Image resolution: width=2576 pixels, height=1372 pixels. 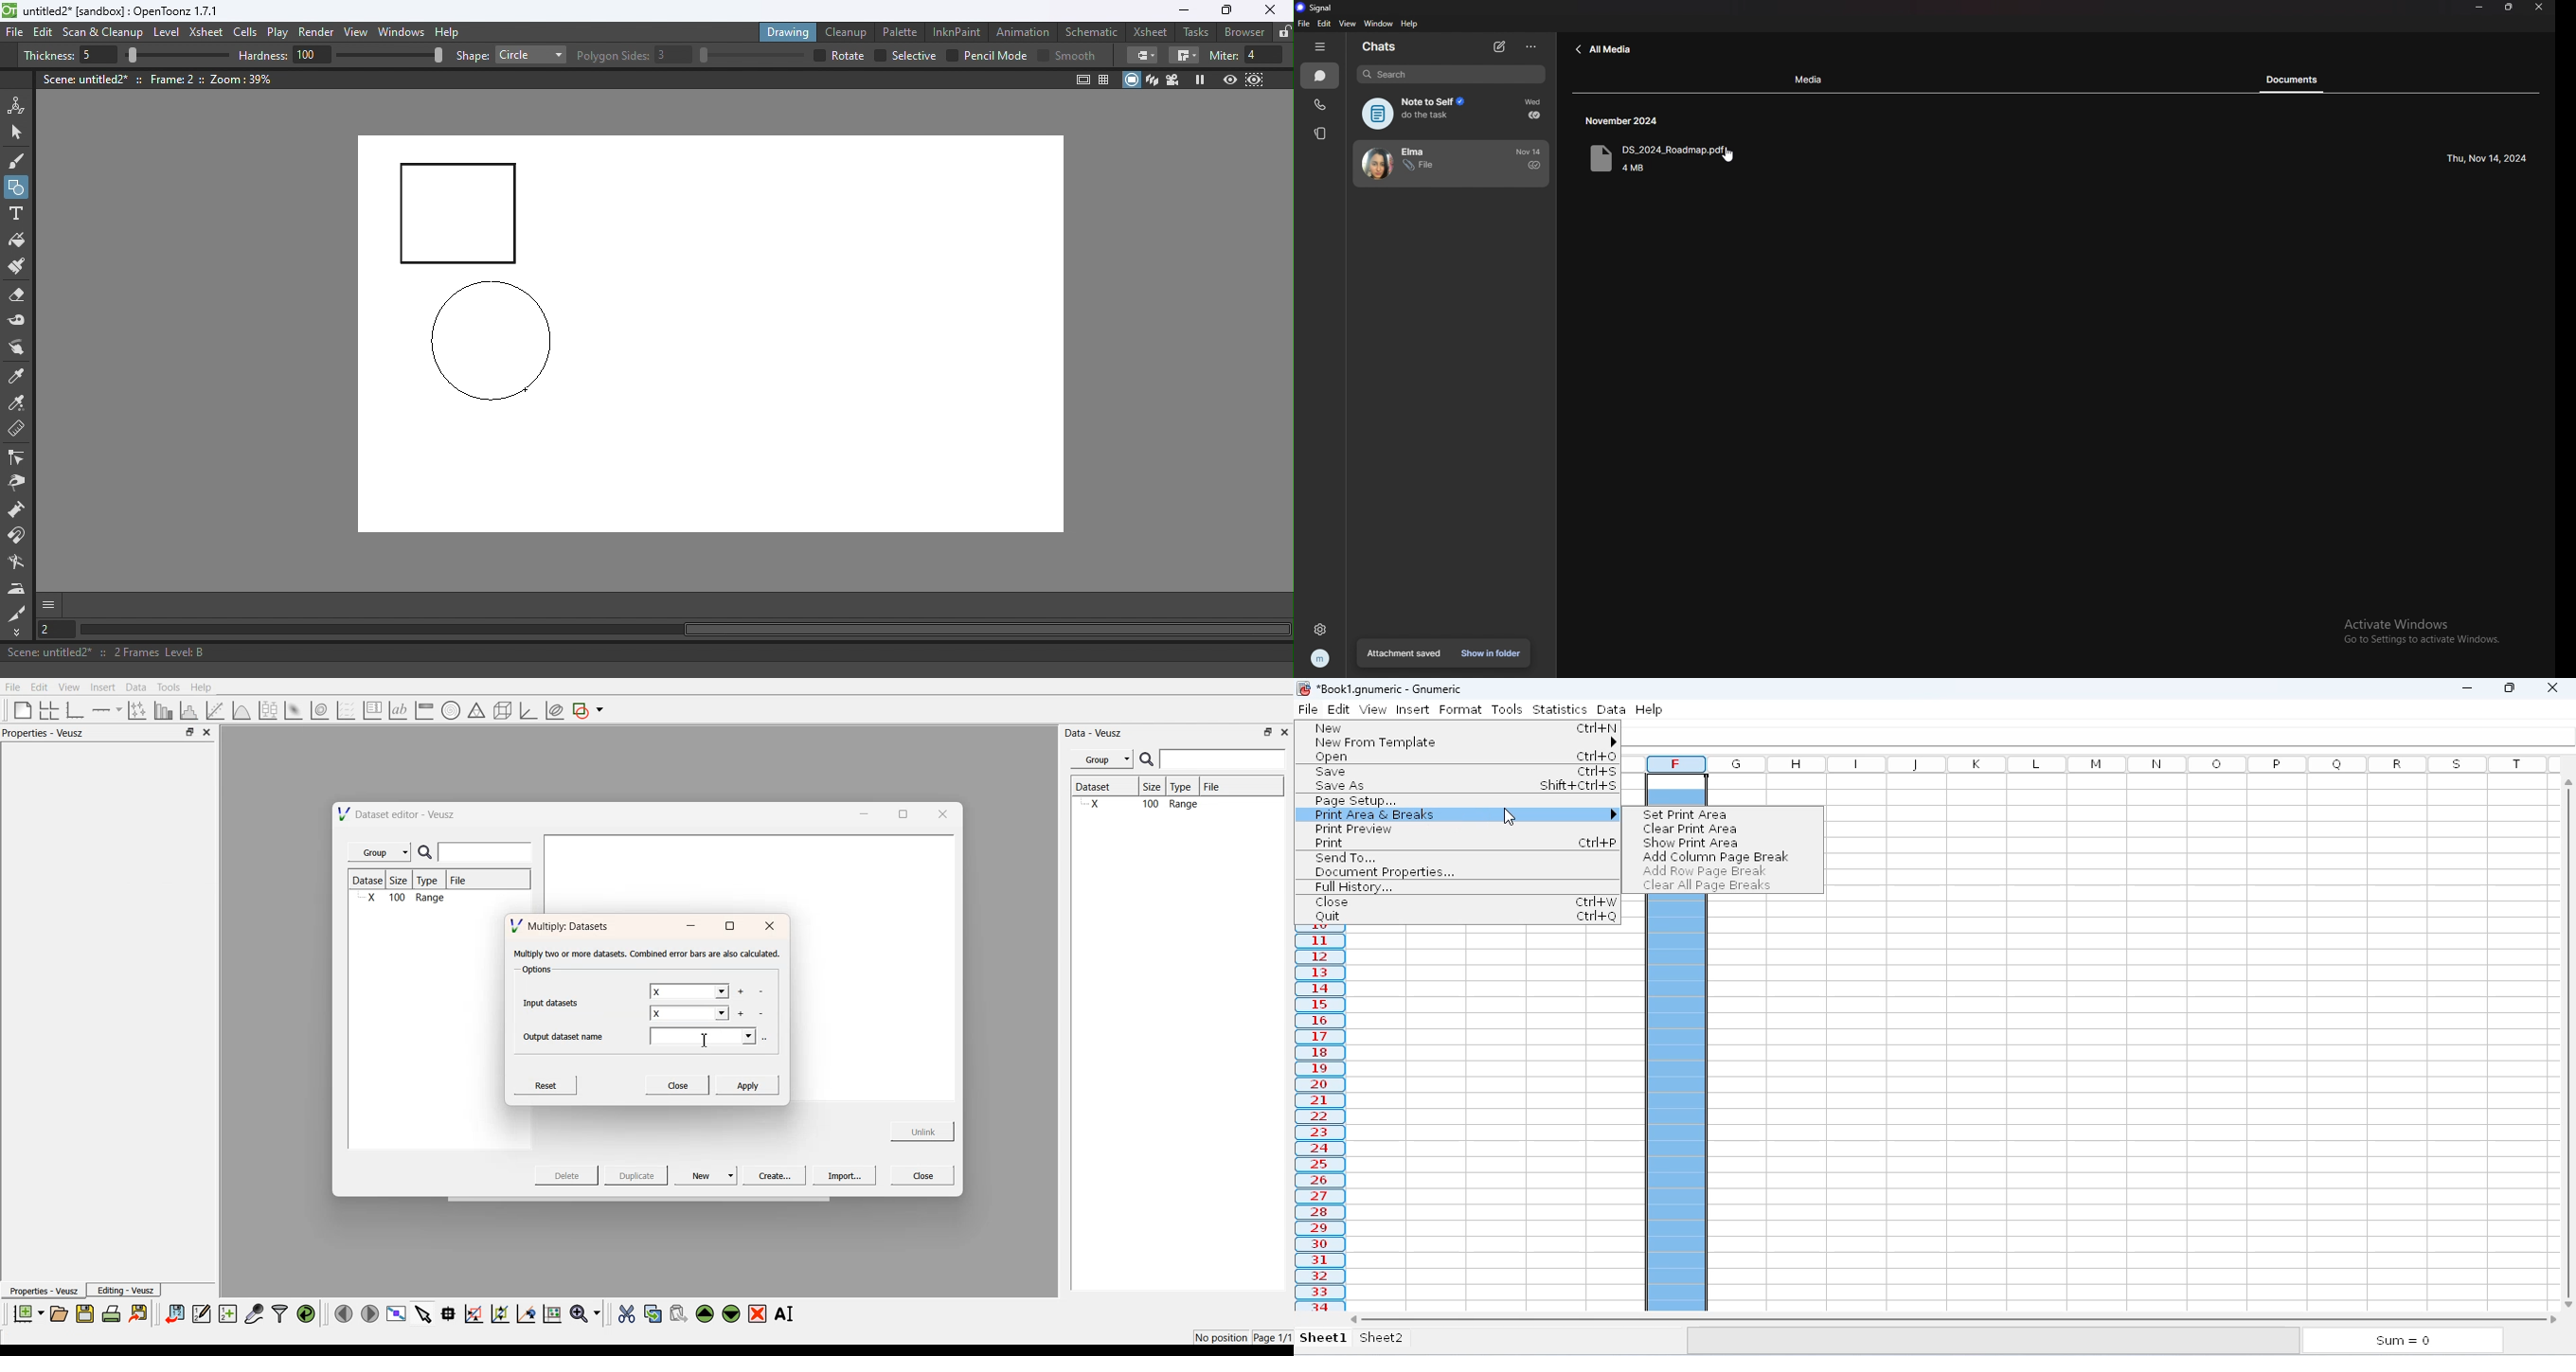 What do you see at coordinates (1686, 160) in the screenshot?
I see `document` at bounding box center [1686, 160].